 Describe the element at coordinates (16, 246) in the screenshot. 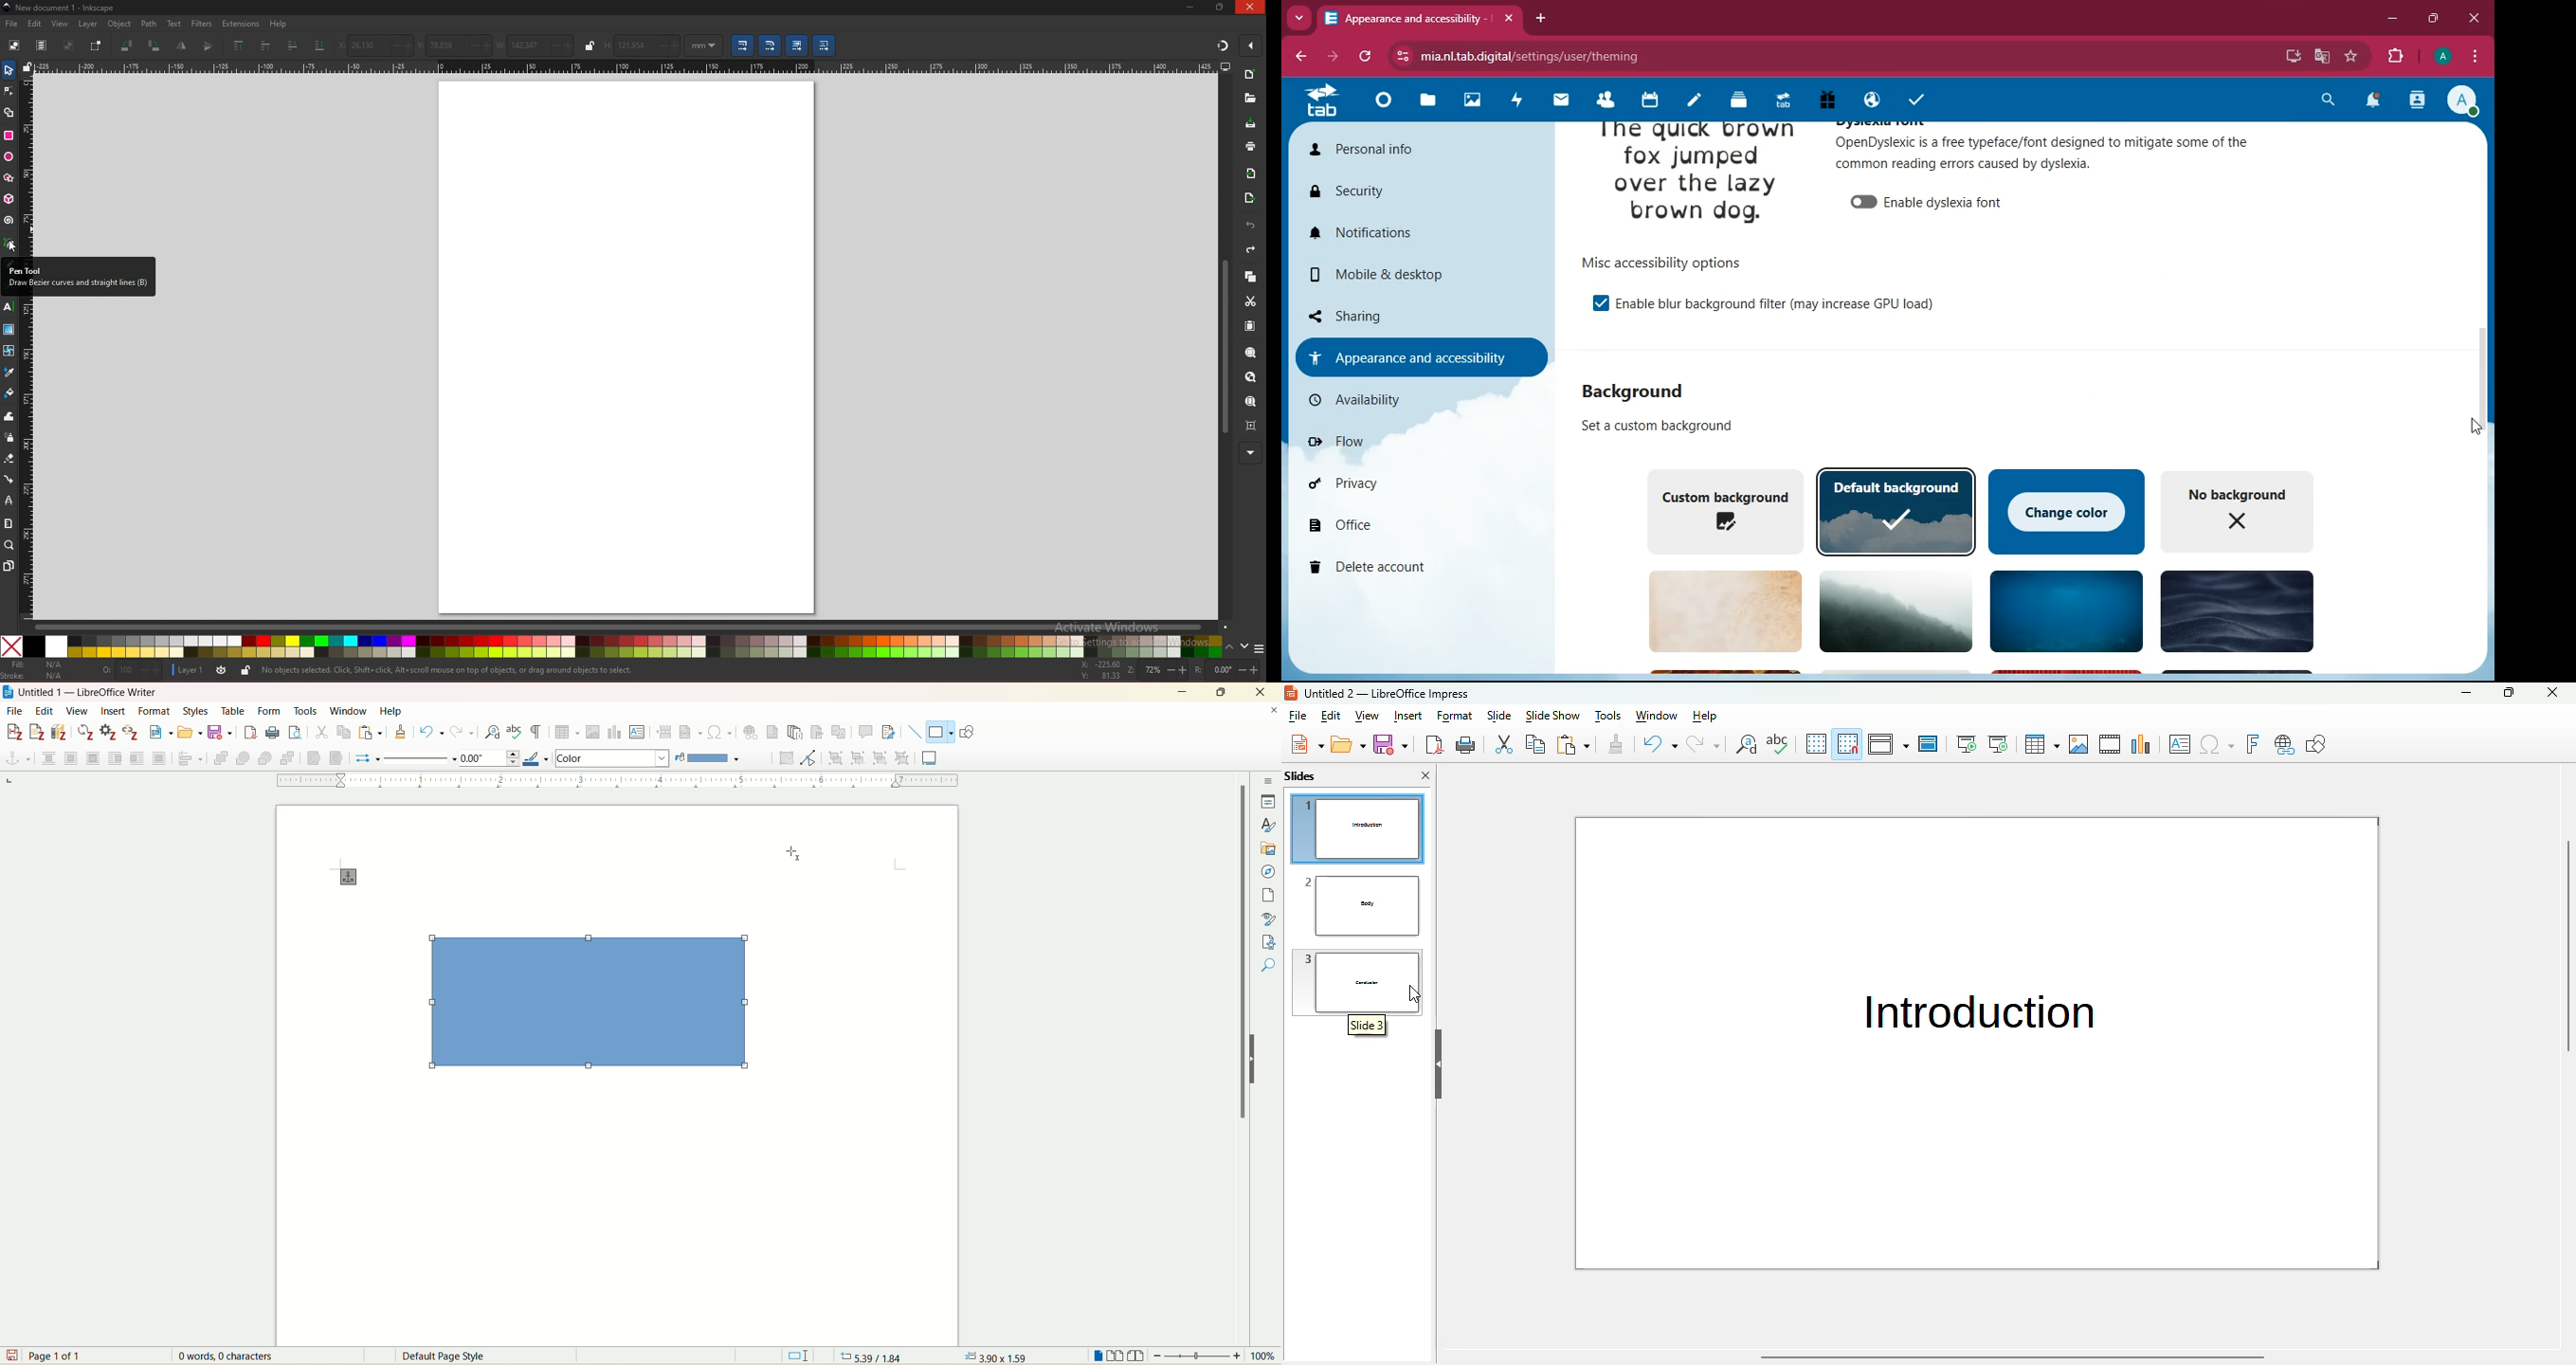

I see `cursor` at that location.